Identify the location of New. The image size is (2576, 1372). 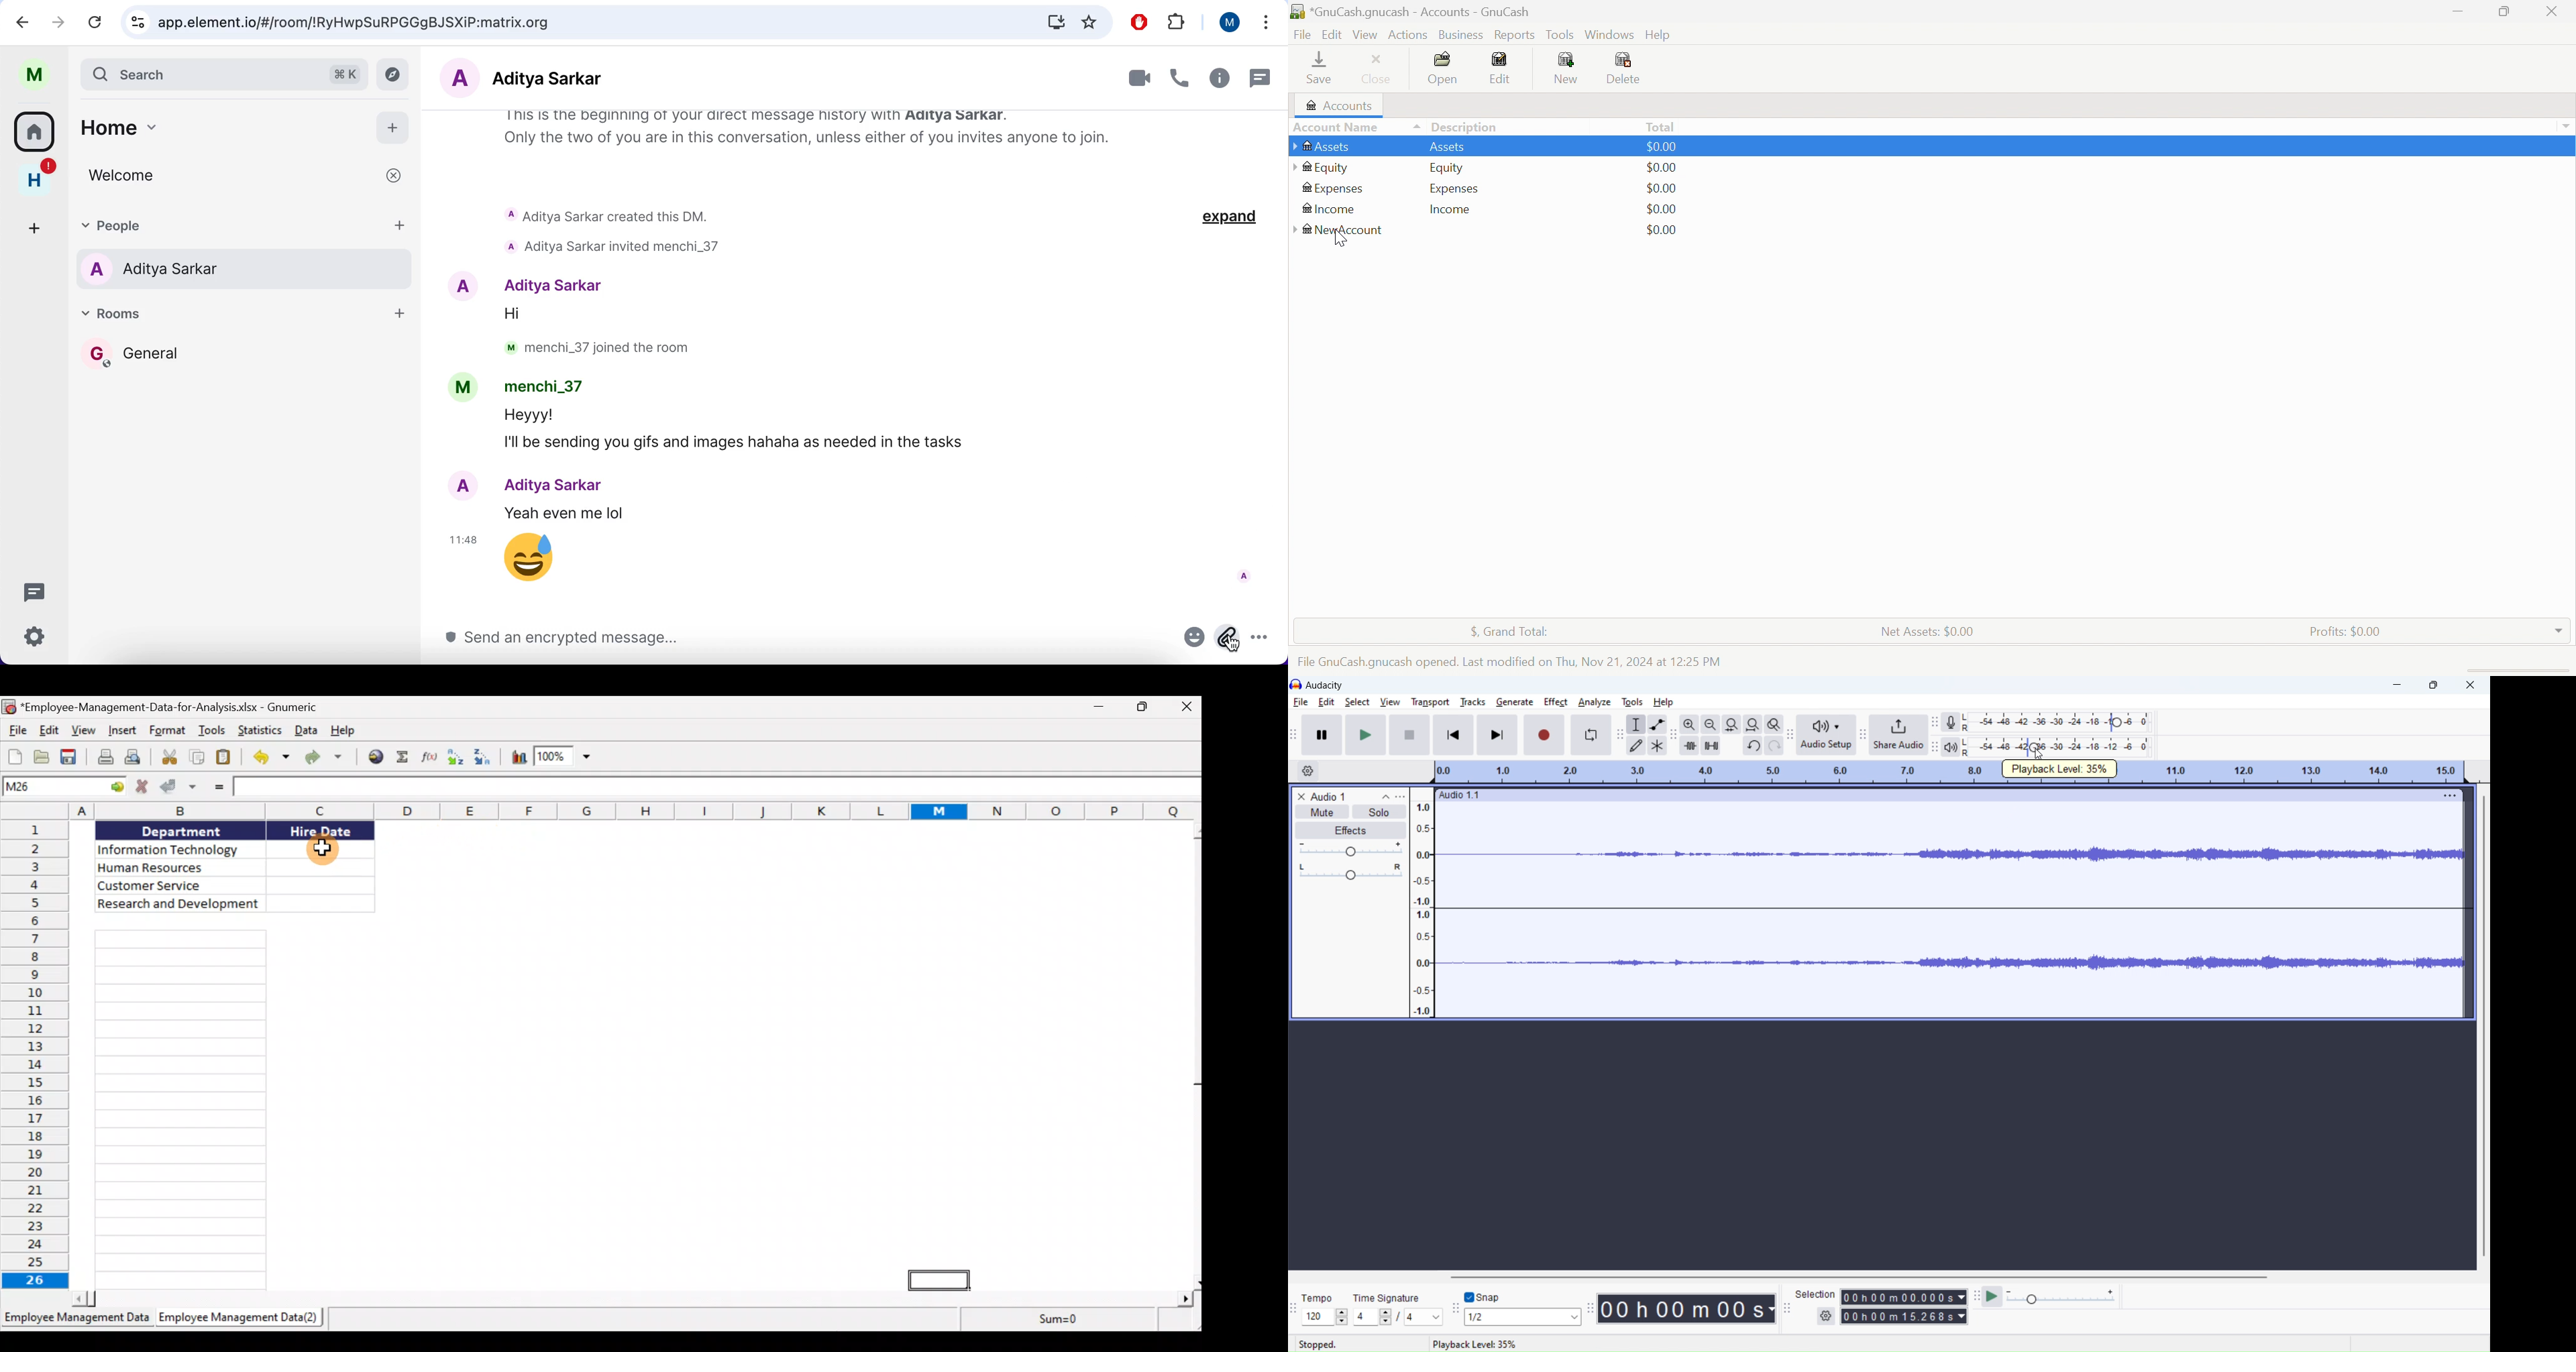
(1565, 67).